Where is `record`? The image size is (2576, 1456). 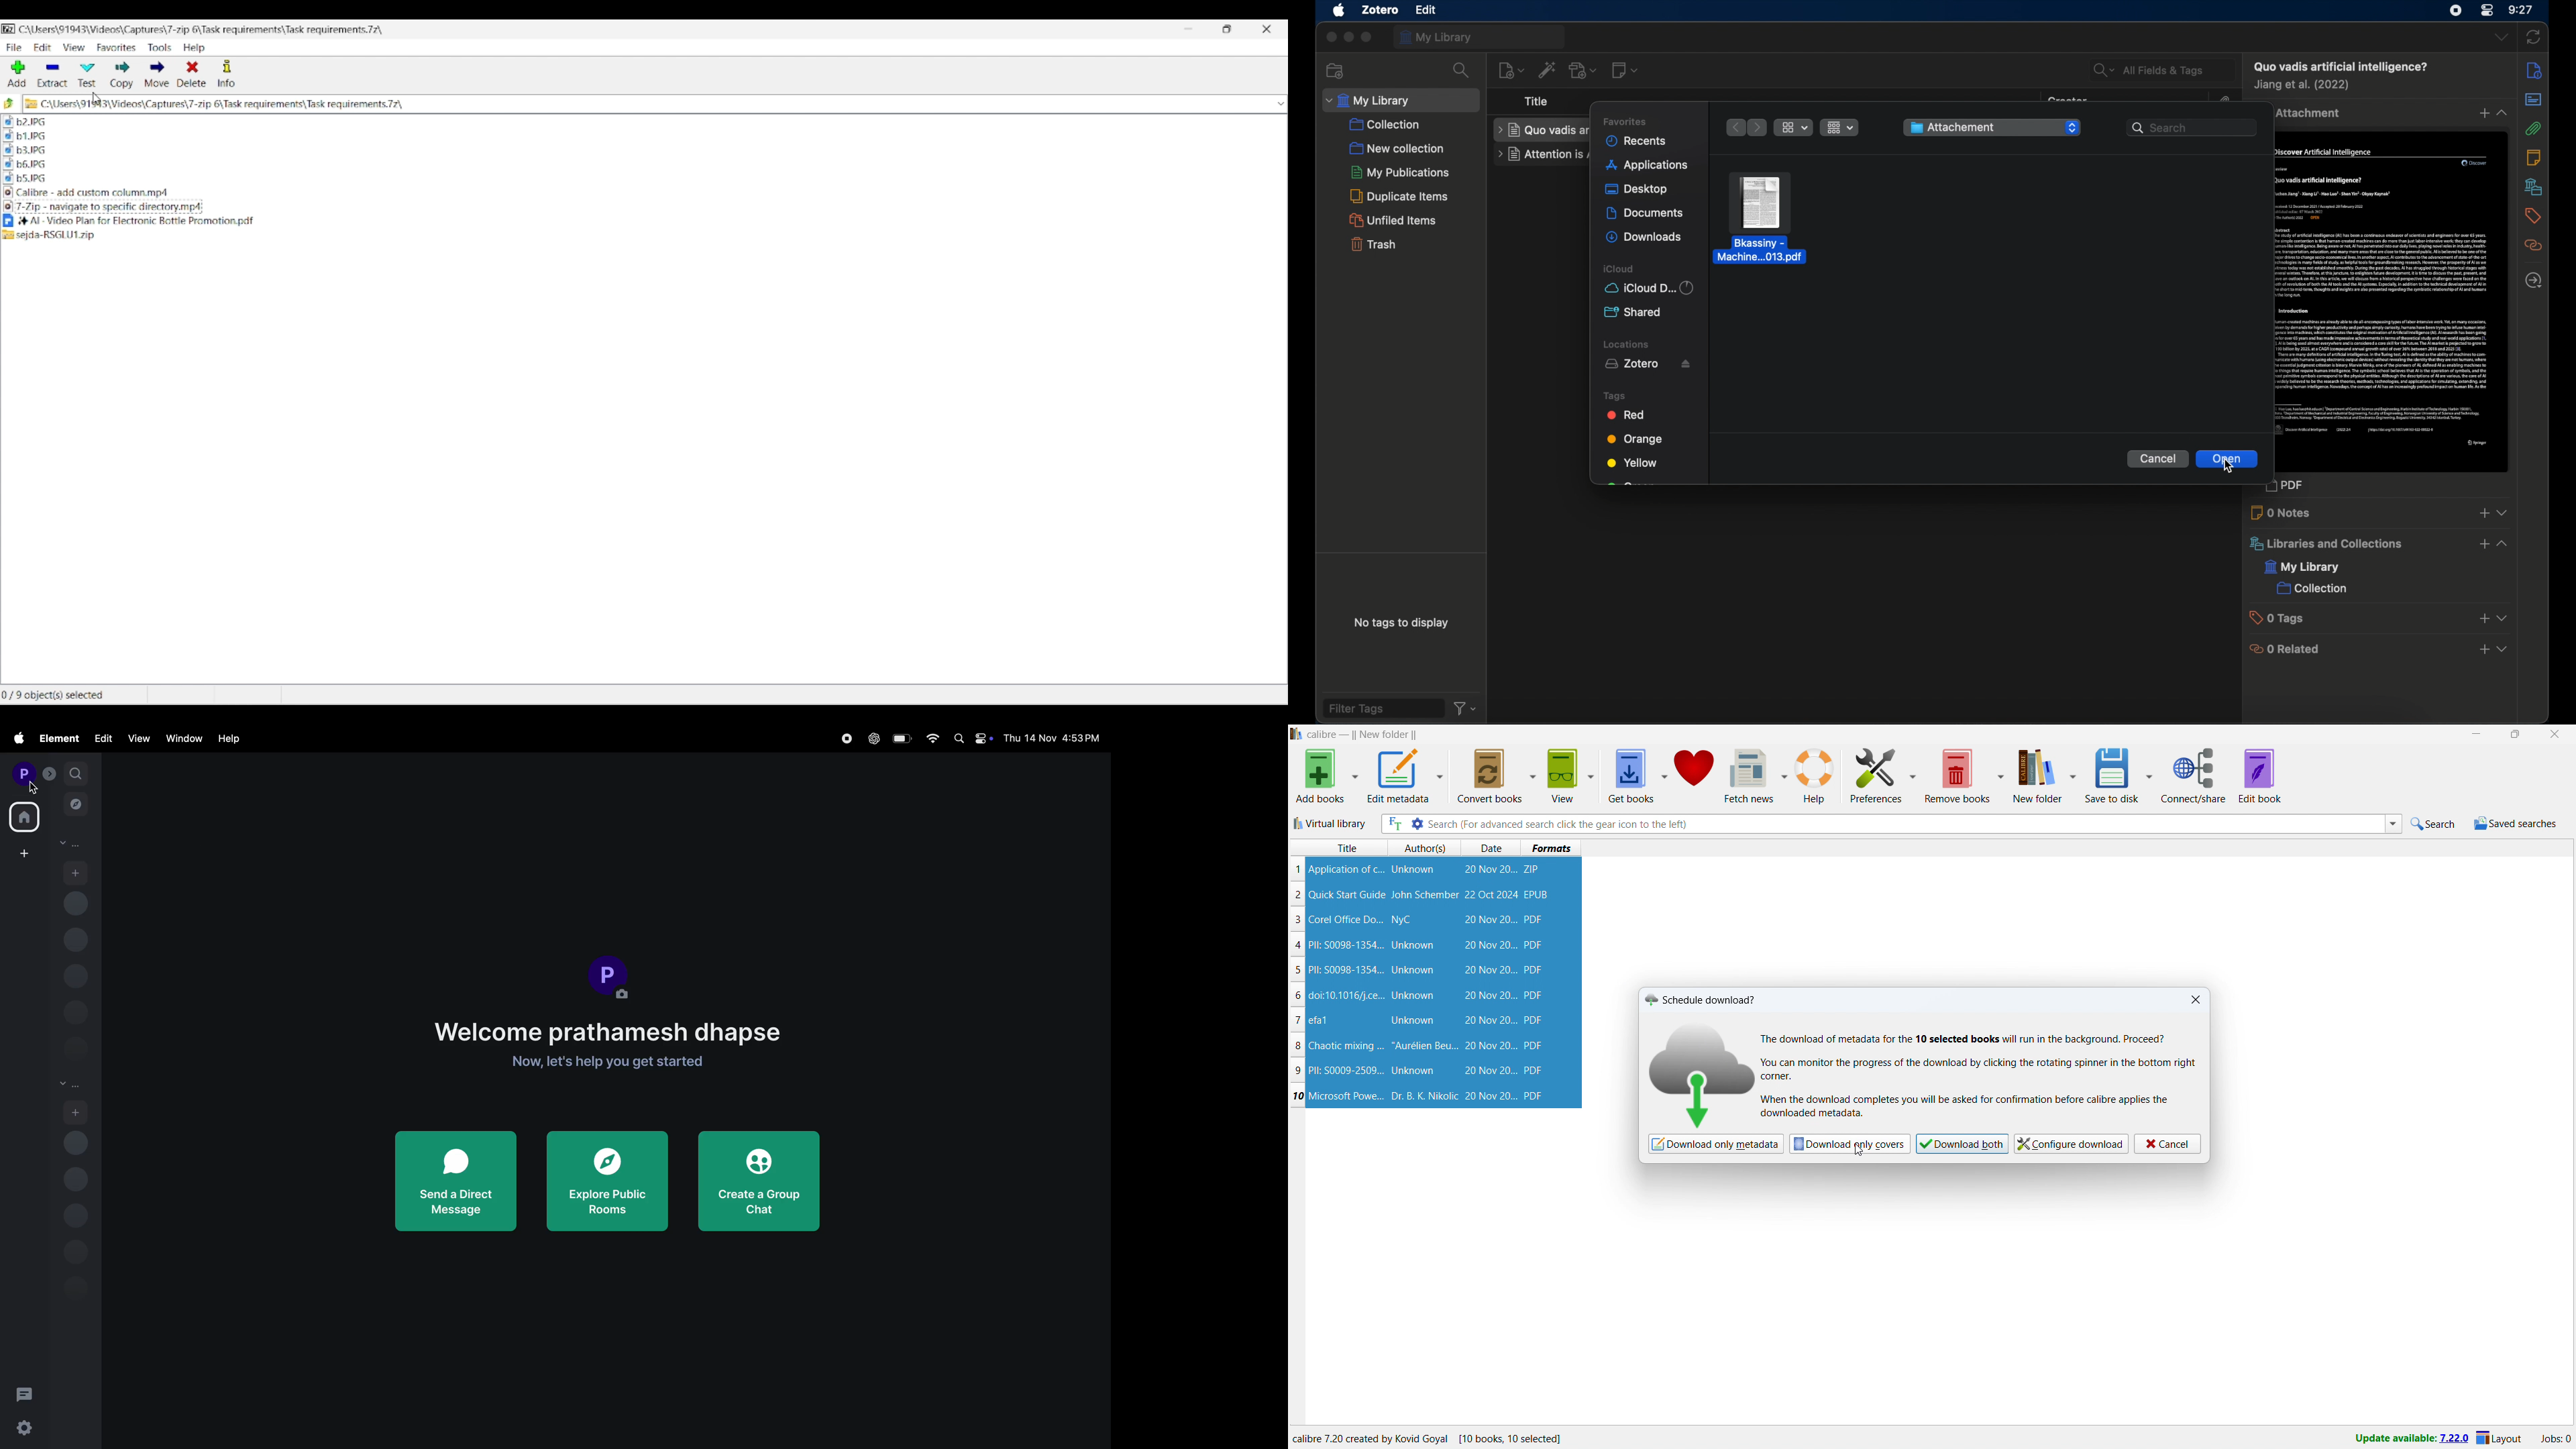
record is located at coordinates (846, 739).